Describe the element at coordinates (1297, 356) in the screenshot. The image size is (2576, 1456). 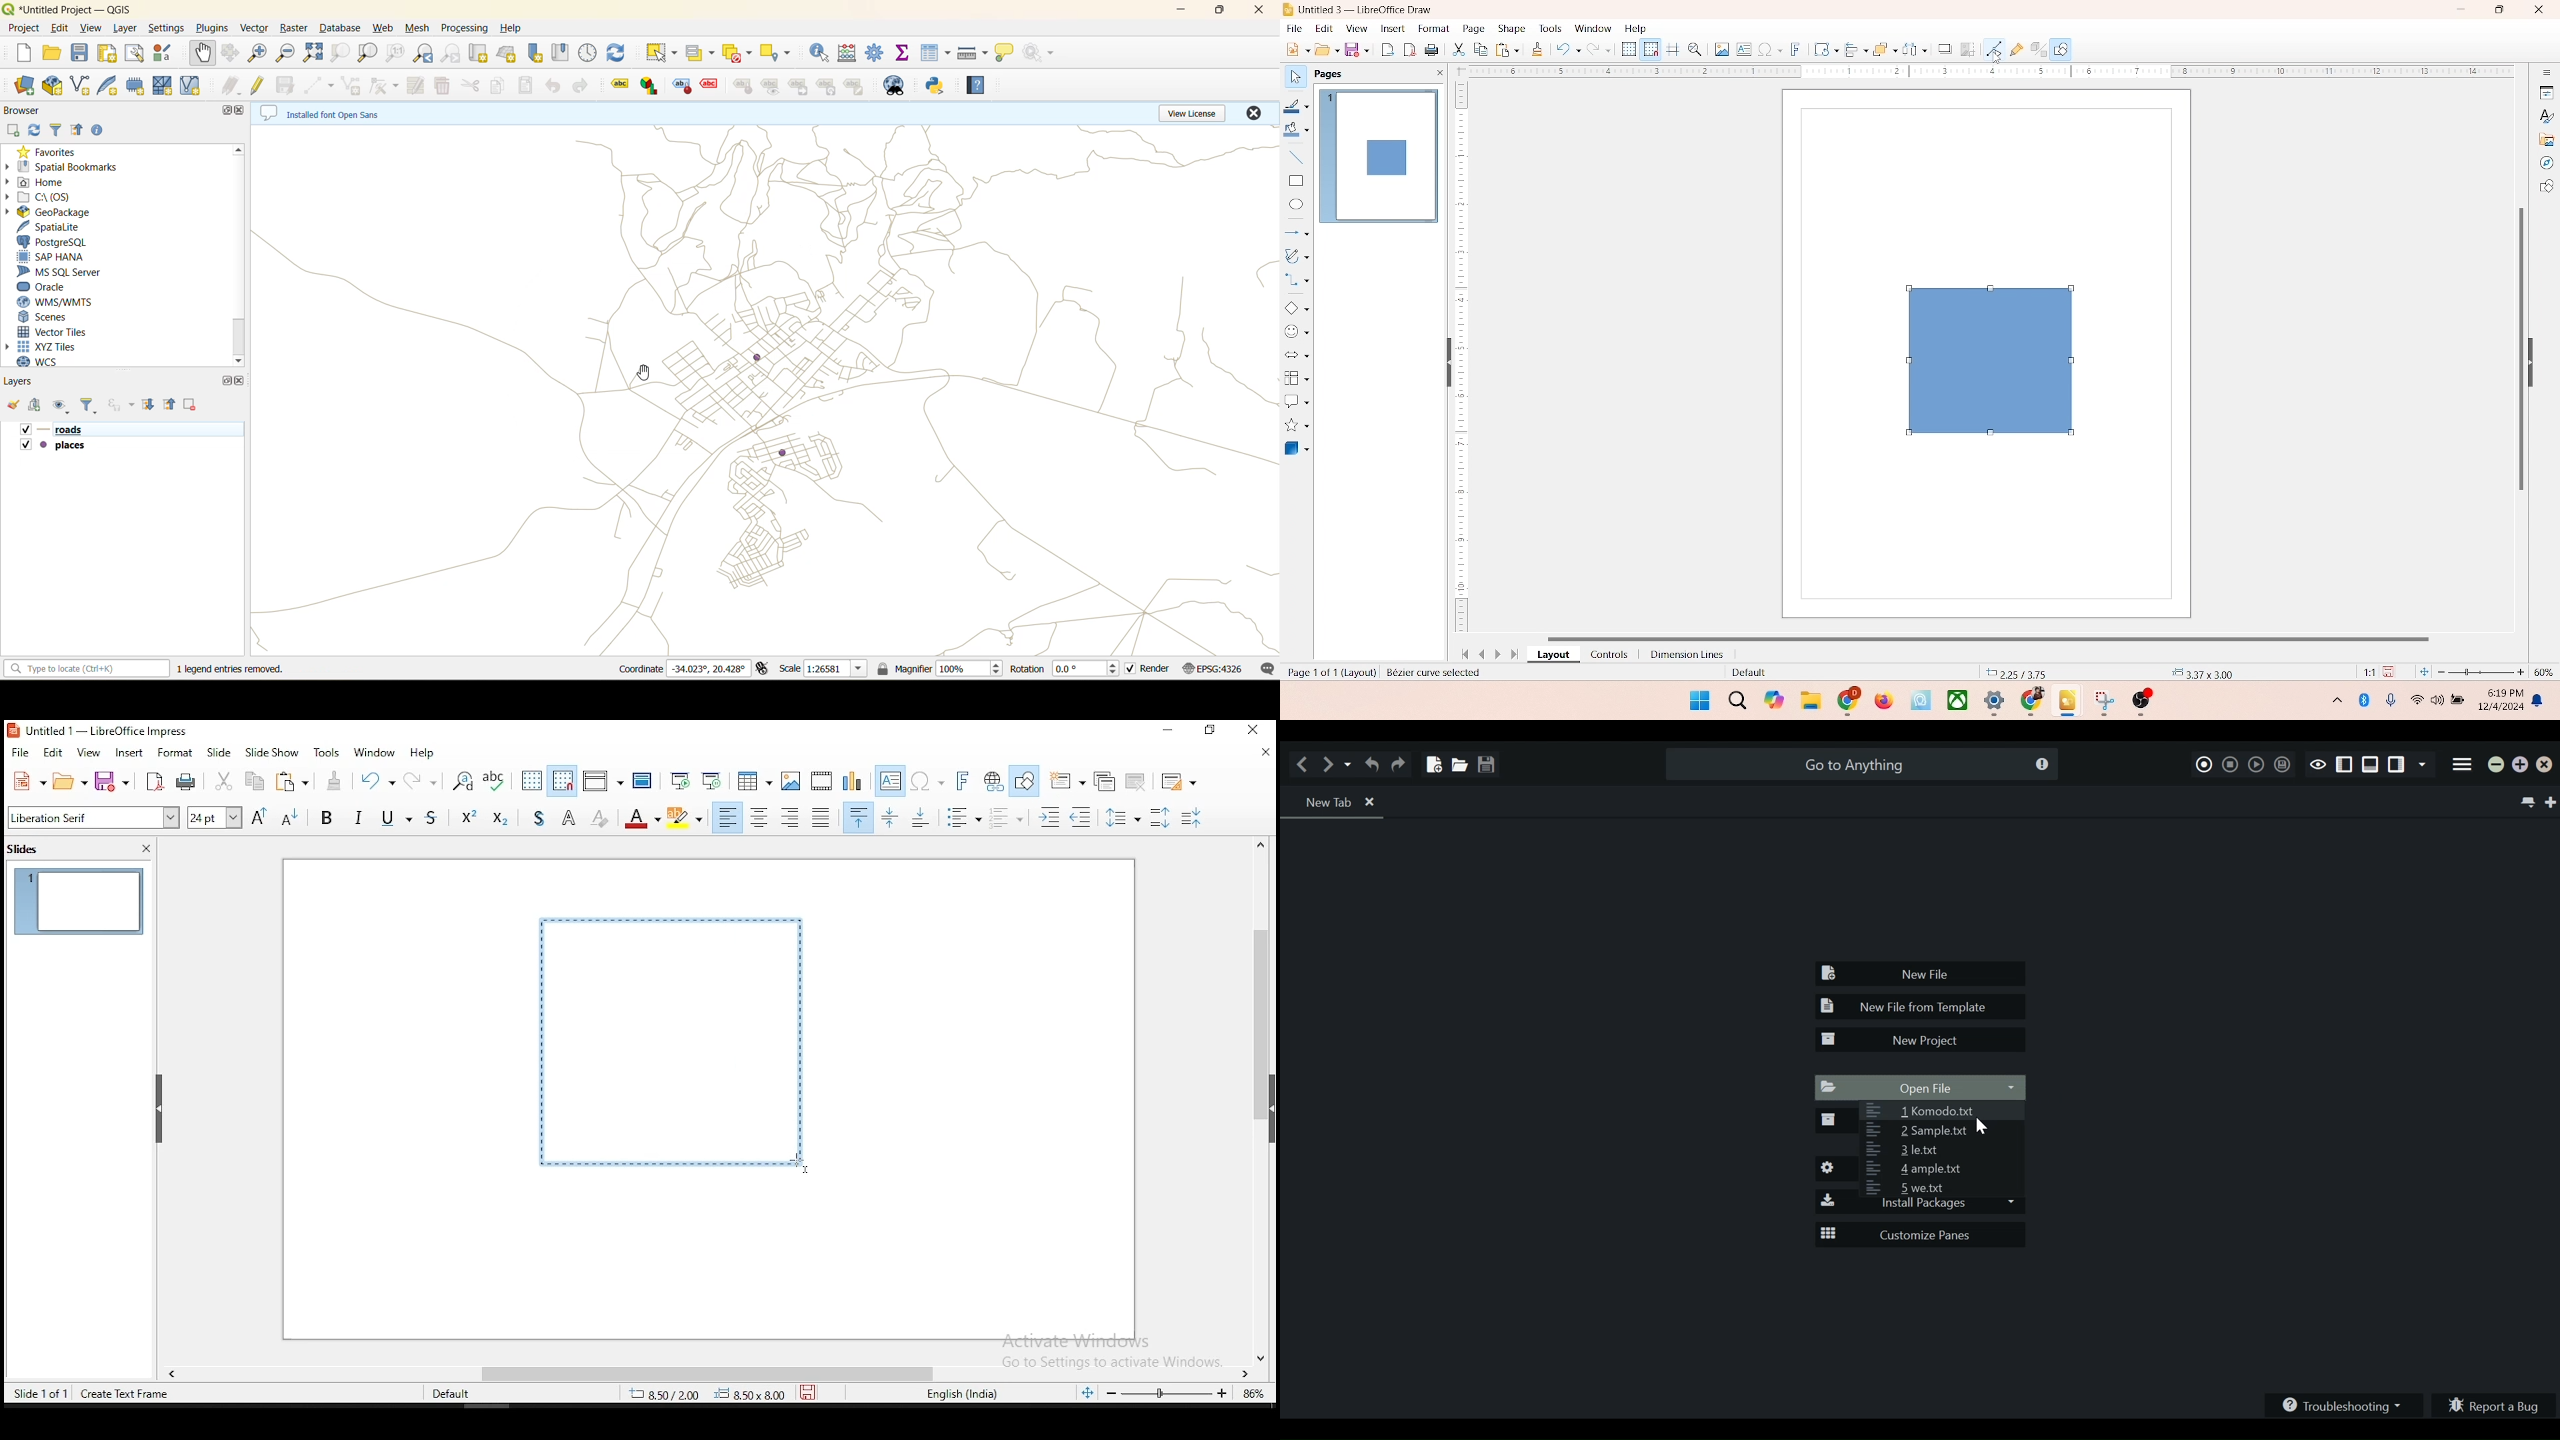
I see `block arrow` at that location.